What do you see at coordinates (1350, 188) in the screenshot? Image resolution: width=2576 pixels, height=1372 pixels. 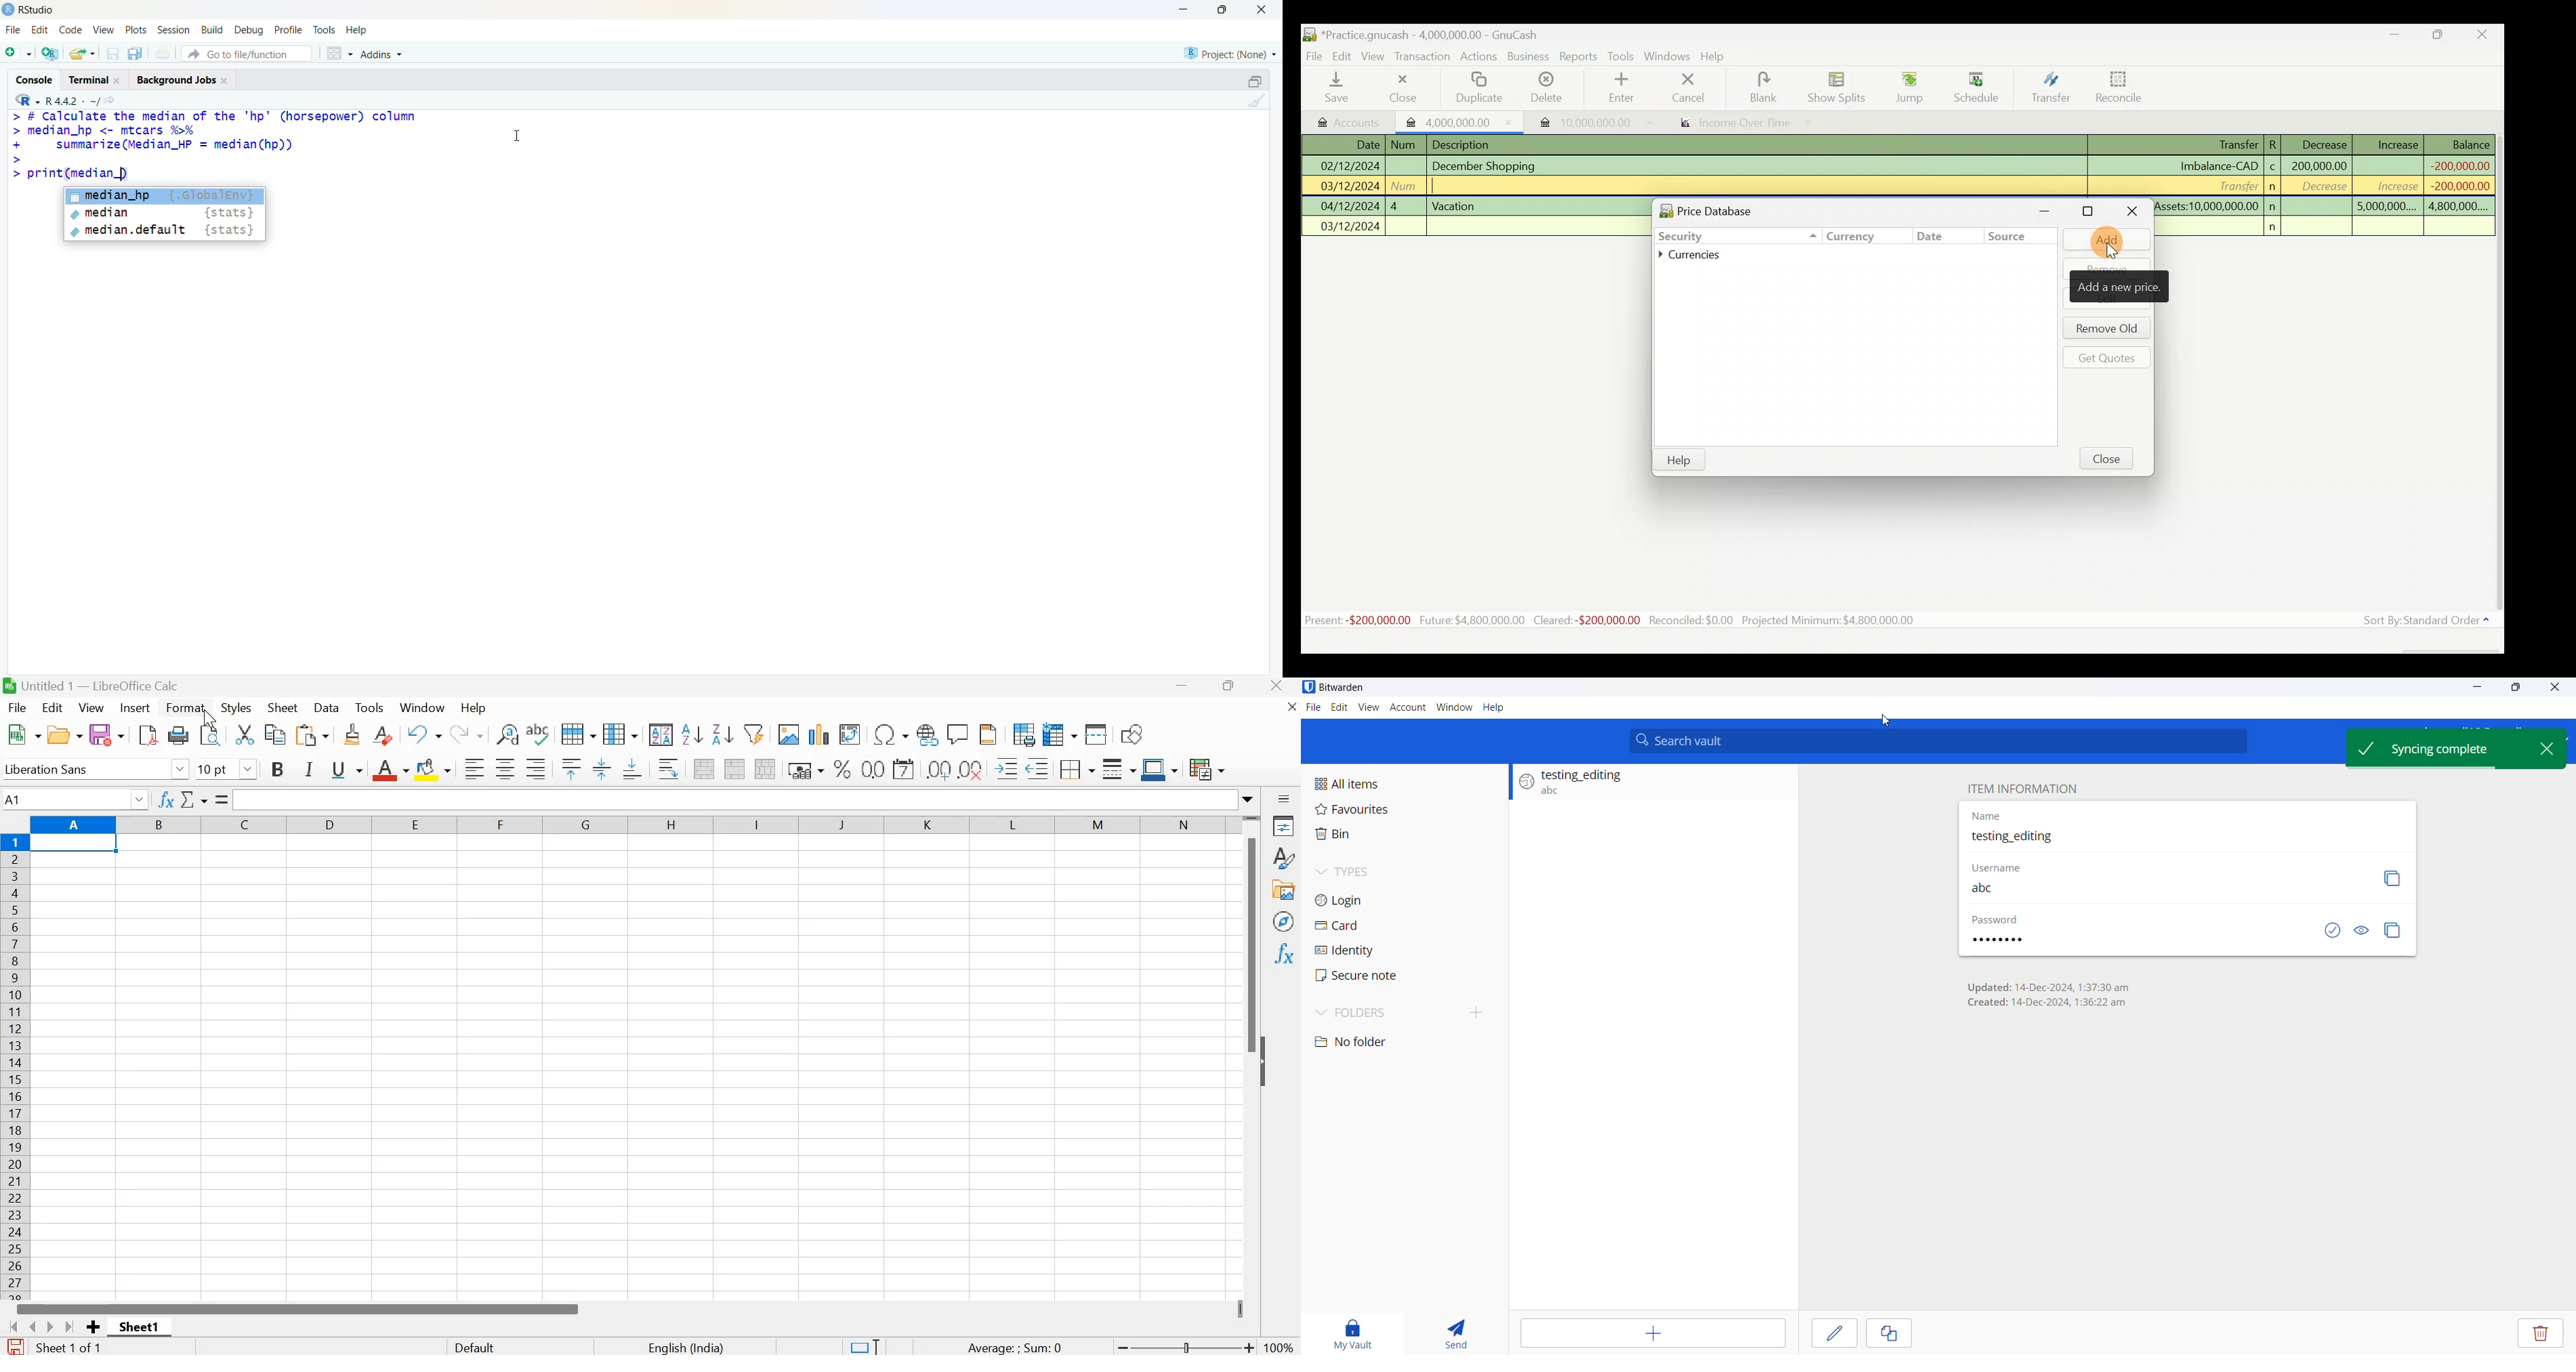 I see `03/12/2024` at bounding box center [1350, 188].